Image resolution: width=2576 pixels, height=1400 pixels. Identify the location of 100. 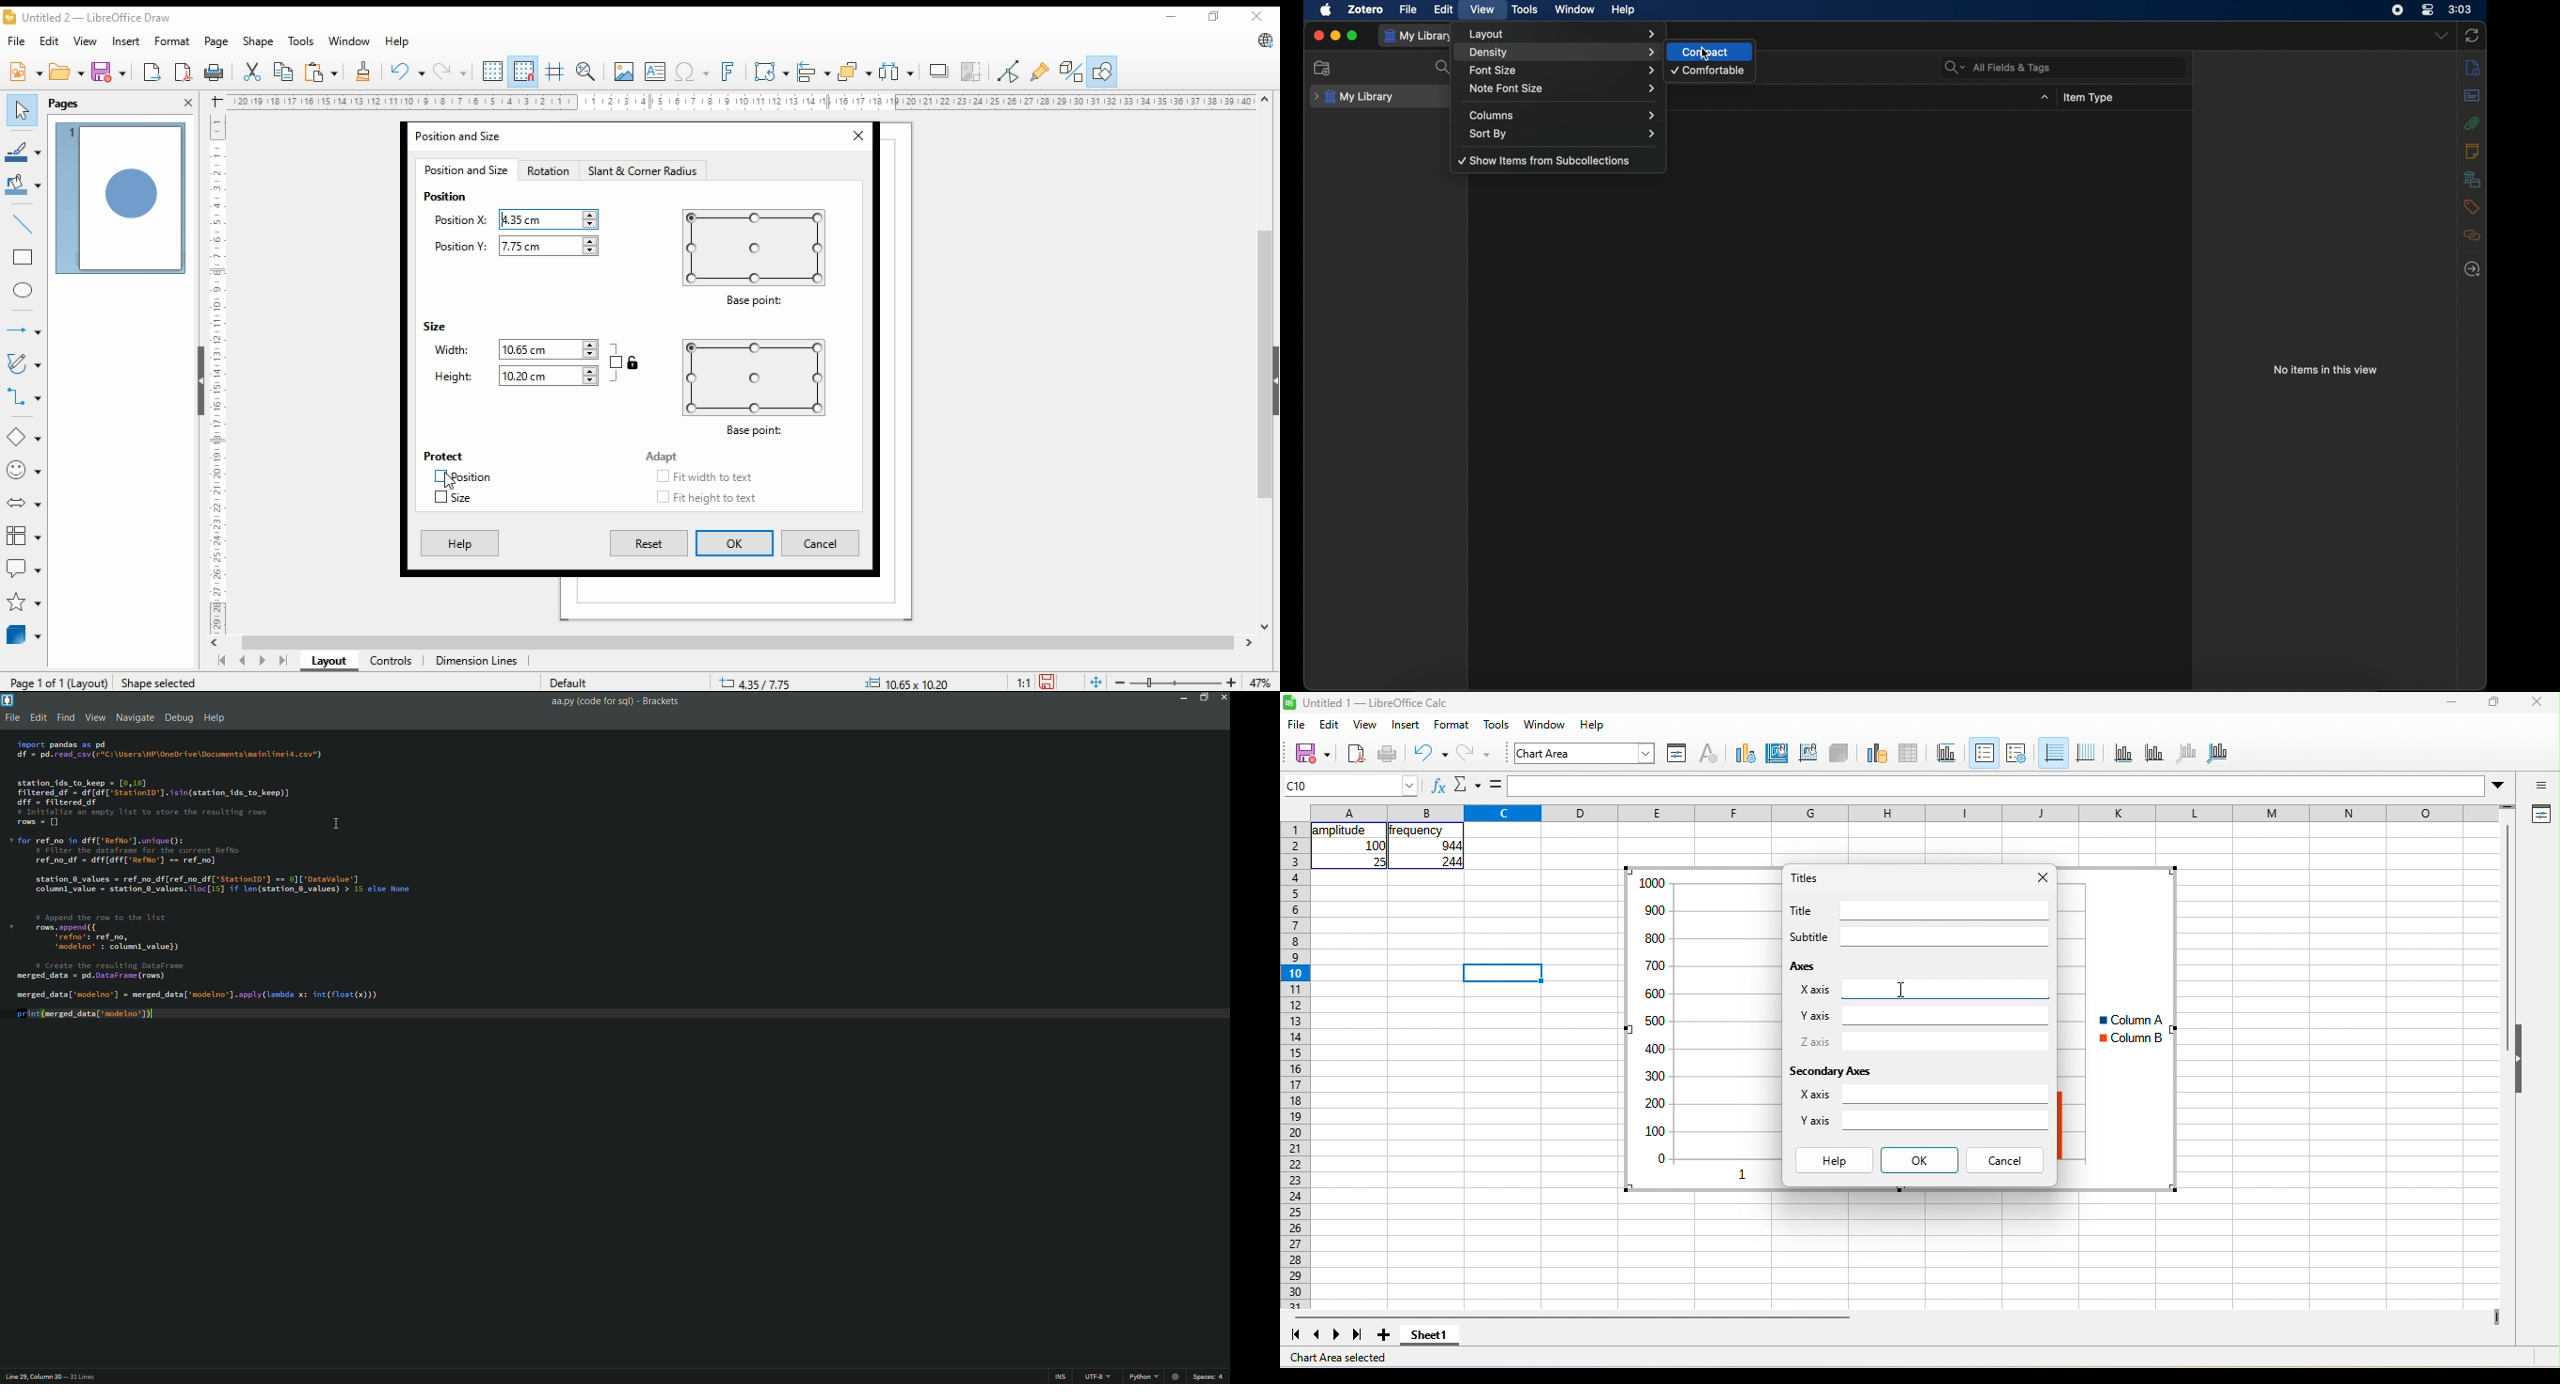
(1375, 846).